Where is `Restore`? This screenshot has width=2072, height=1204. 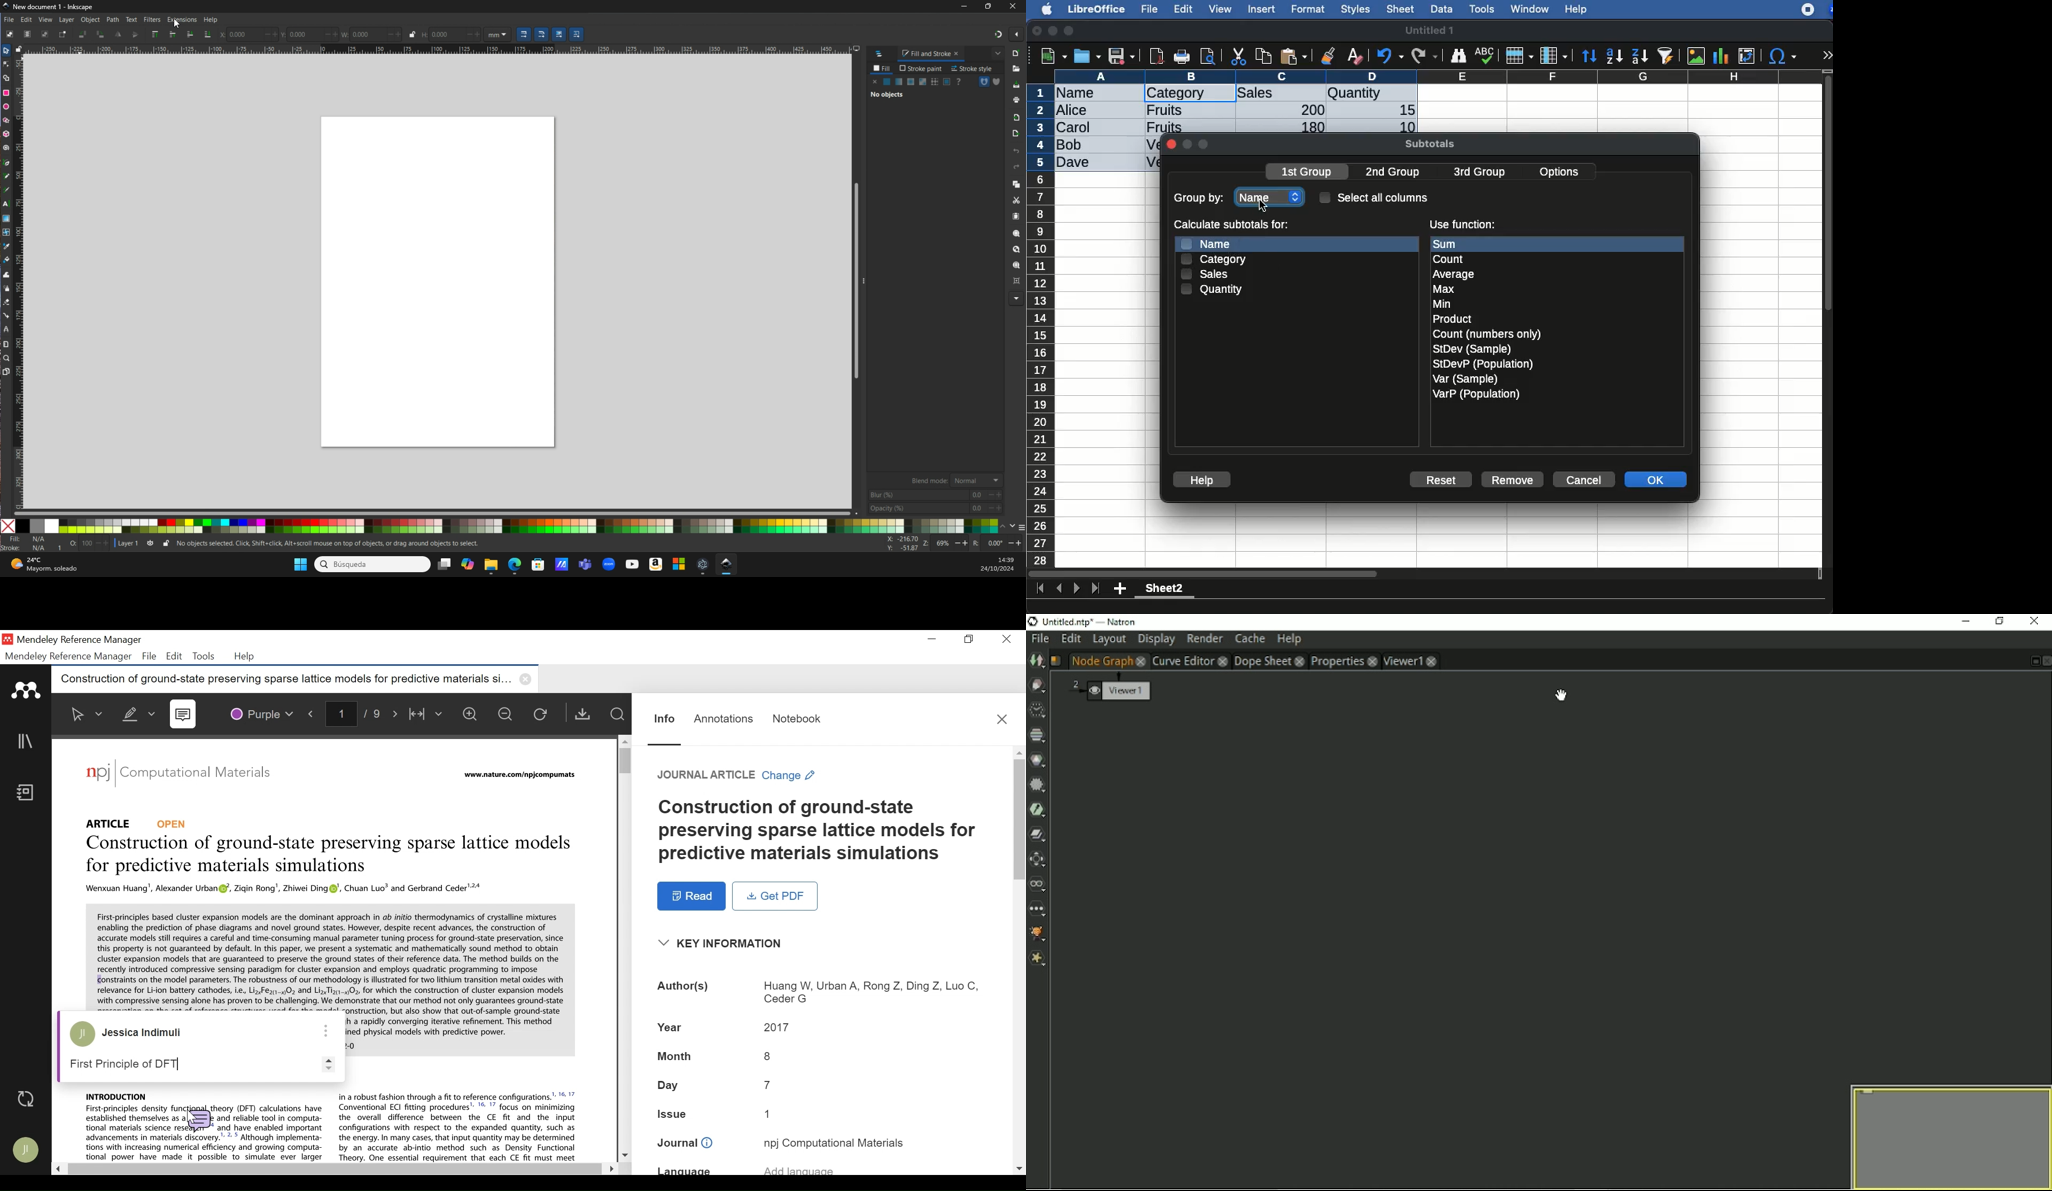 Restore is located at coordinates (968, 640).